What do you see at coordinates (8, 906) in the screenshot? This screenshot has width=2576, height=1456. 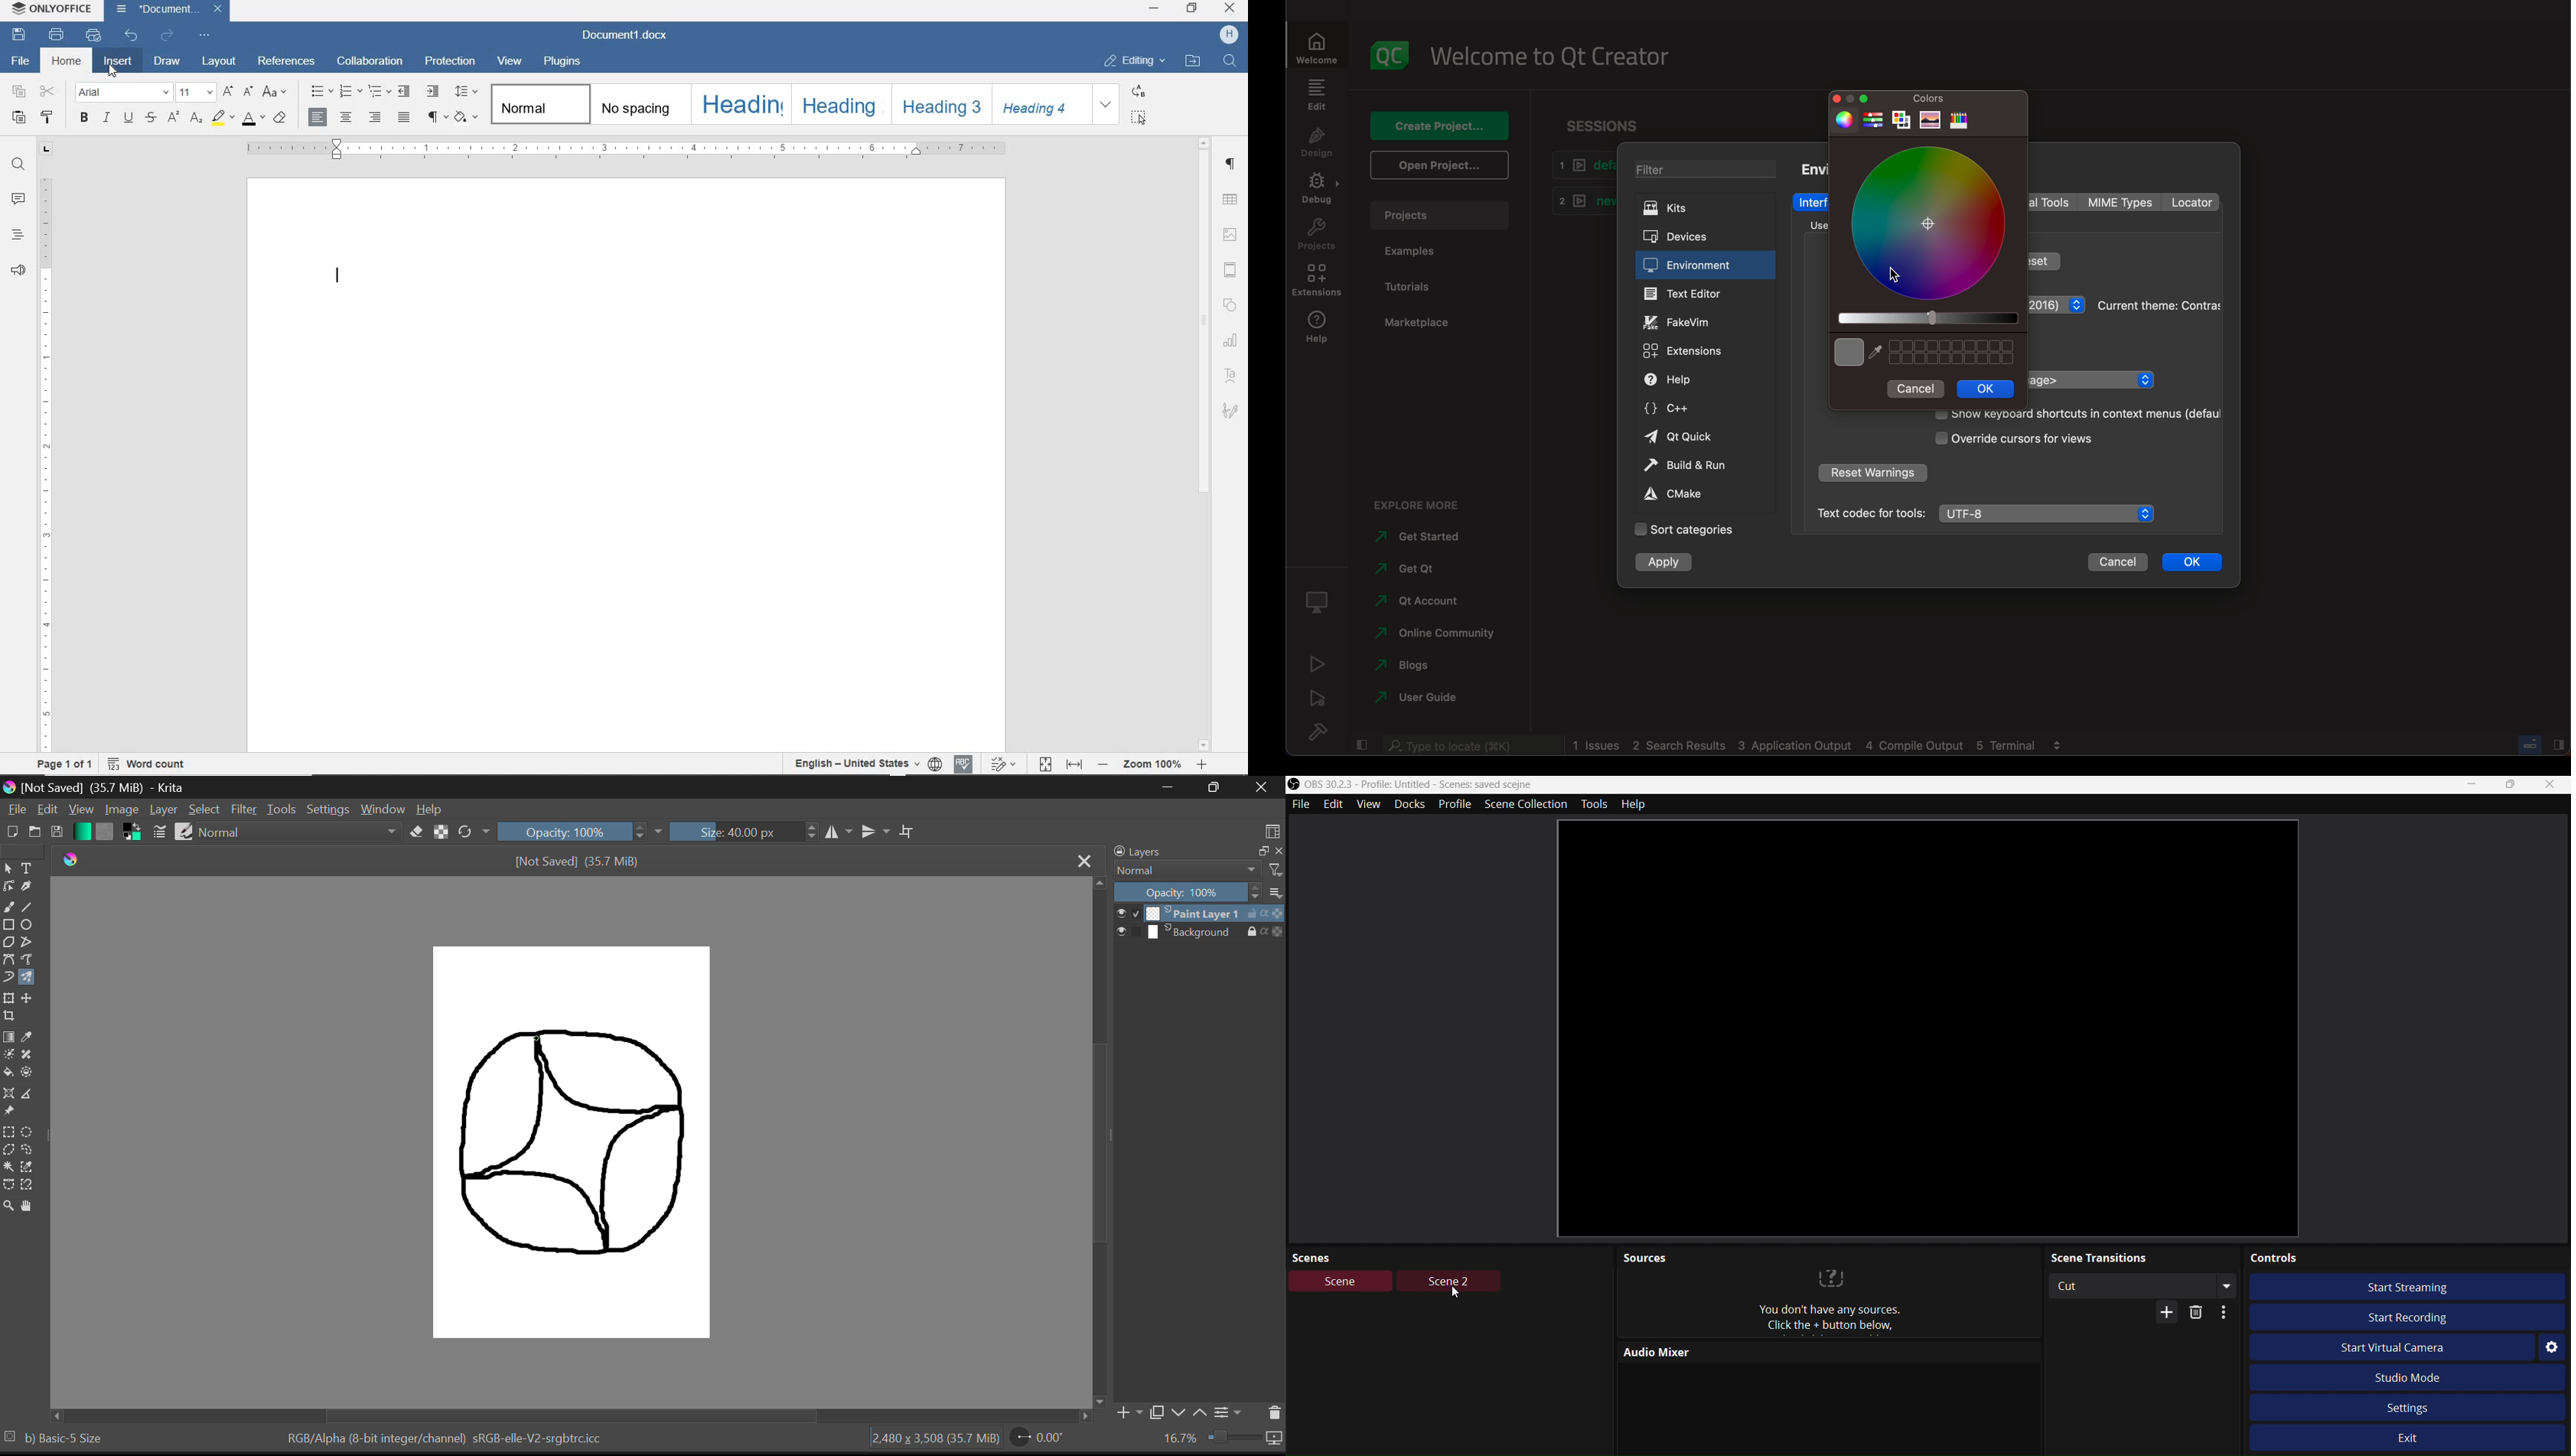 I see `Freehand` at bounding box center [8, 906].